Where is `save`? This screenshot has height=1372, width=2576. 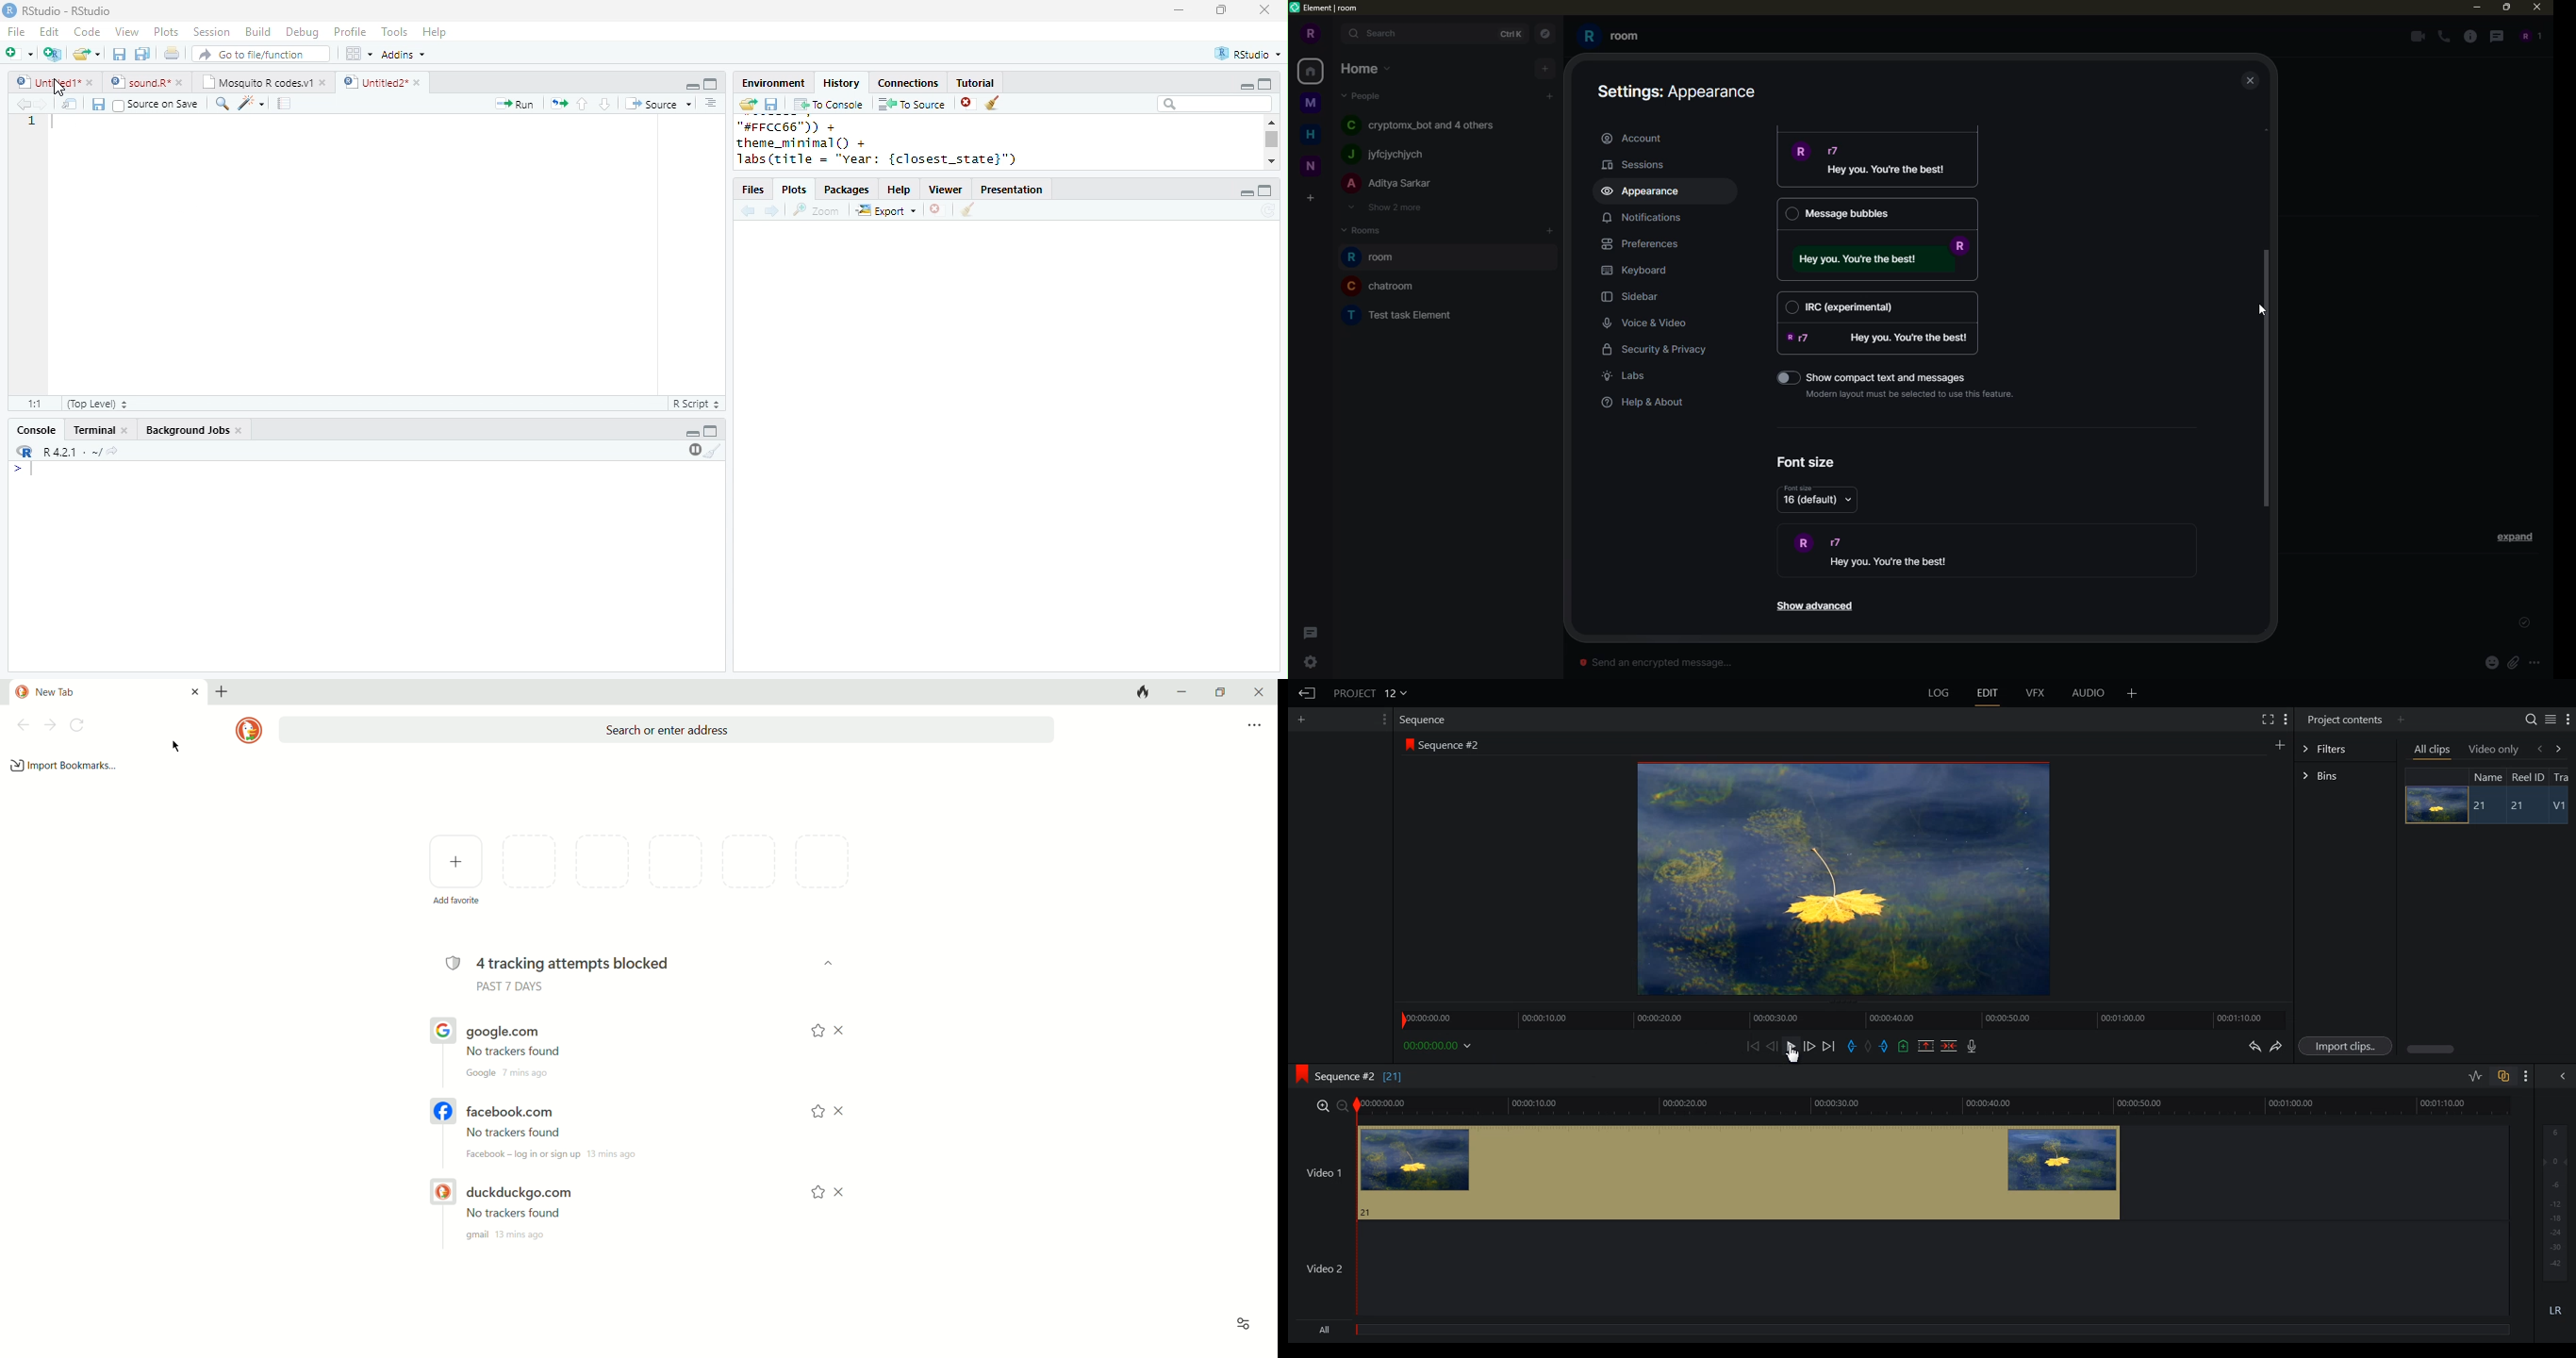 save is located at coordinates (771, 104).